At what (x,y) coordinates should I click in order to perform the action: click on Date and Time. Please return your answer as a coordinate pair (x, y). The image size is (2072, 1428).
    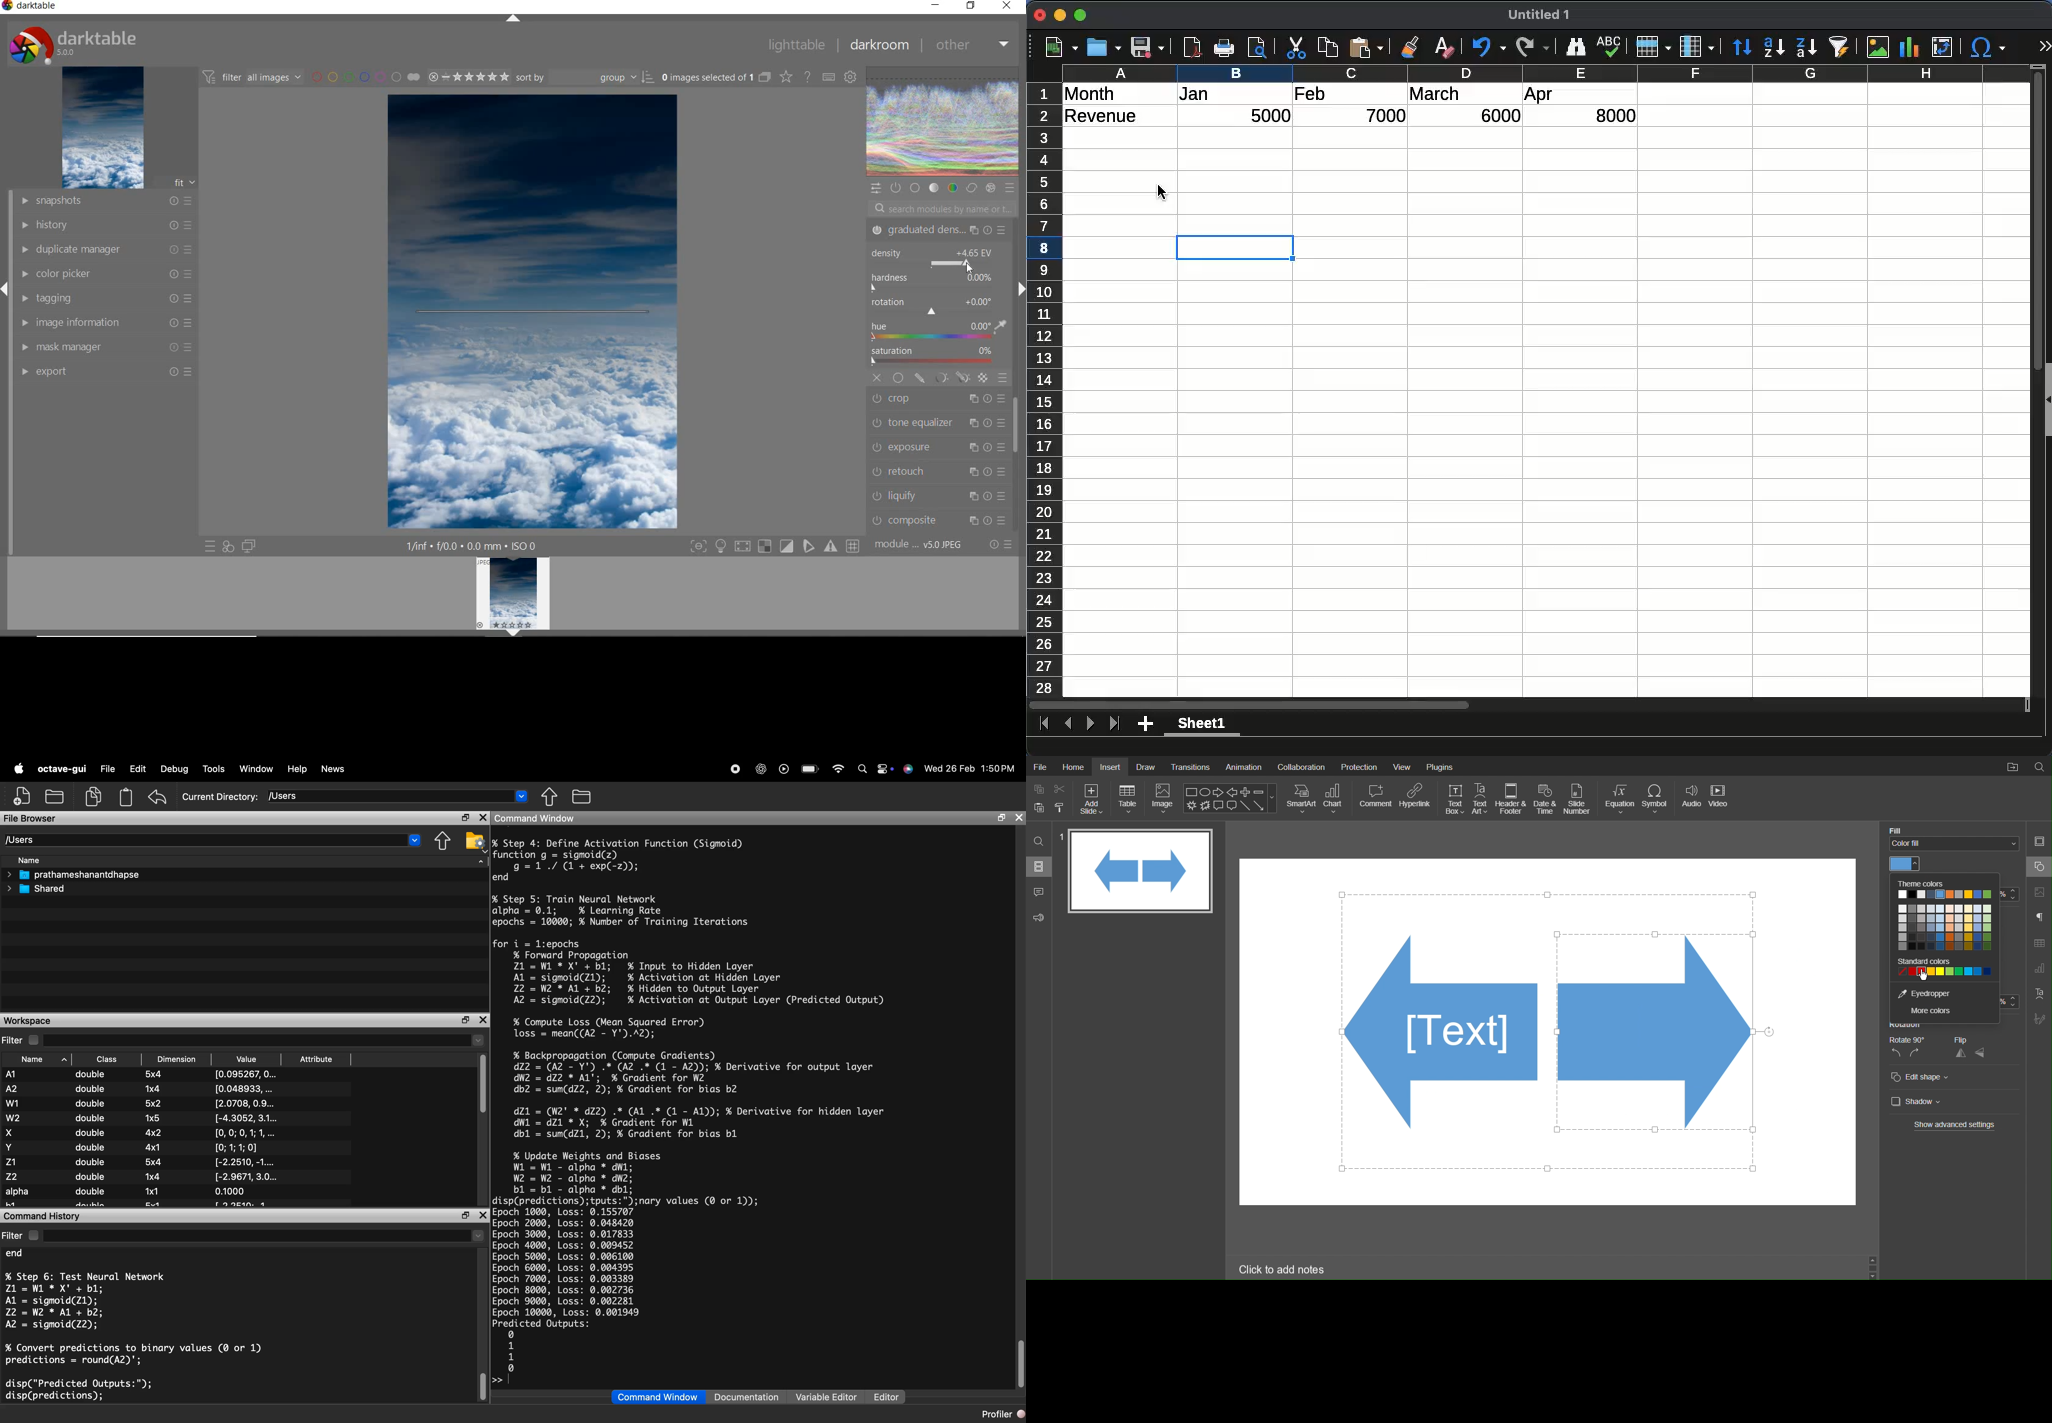
    Looking at the image, I should click on (1545, 799).